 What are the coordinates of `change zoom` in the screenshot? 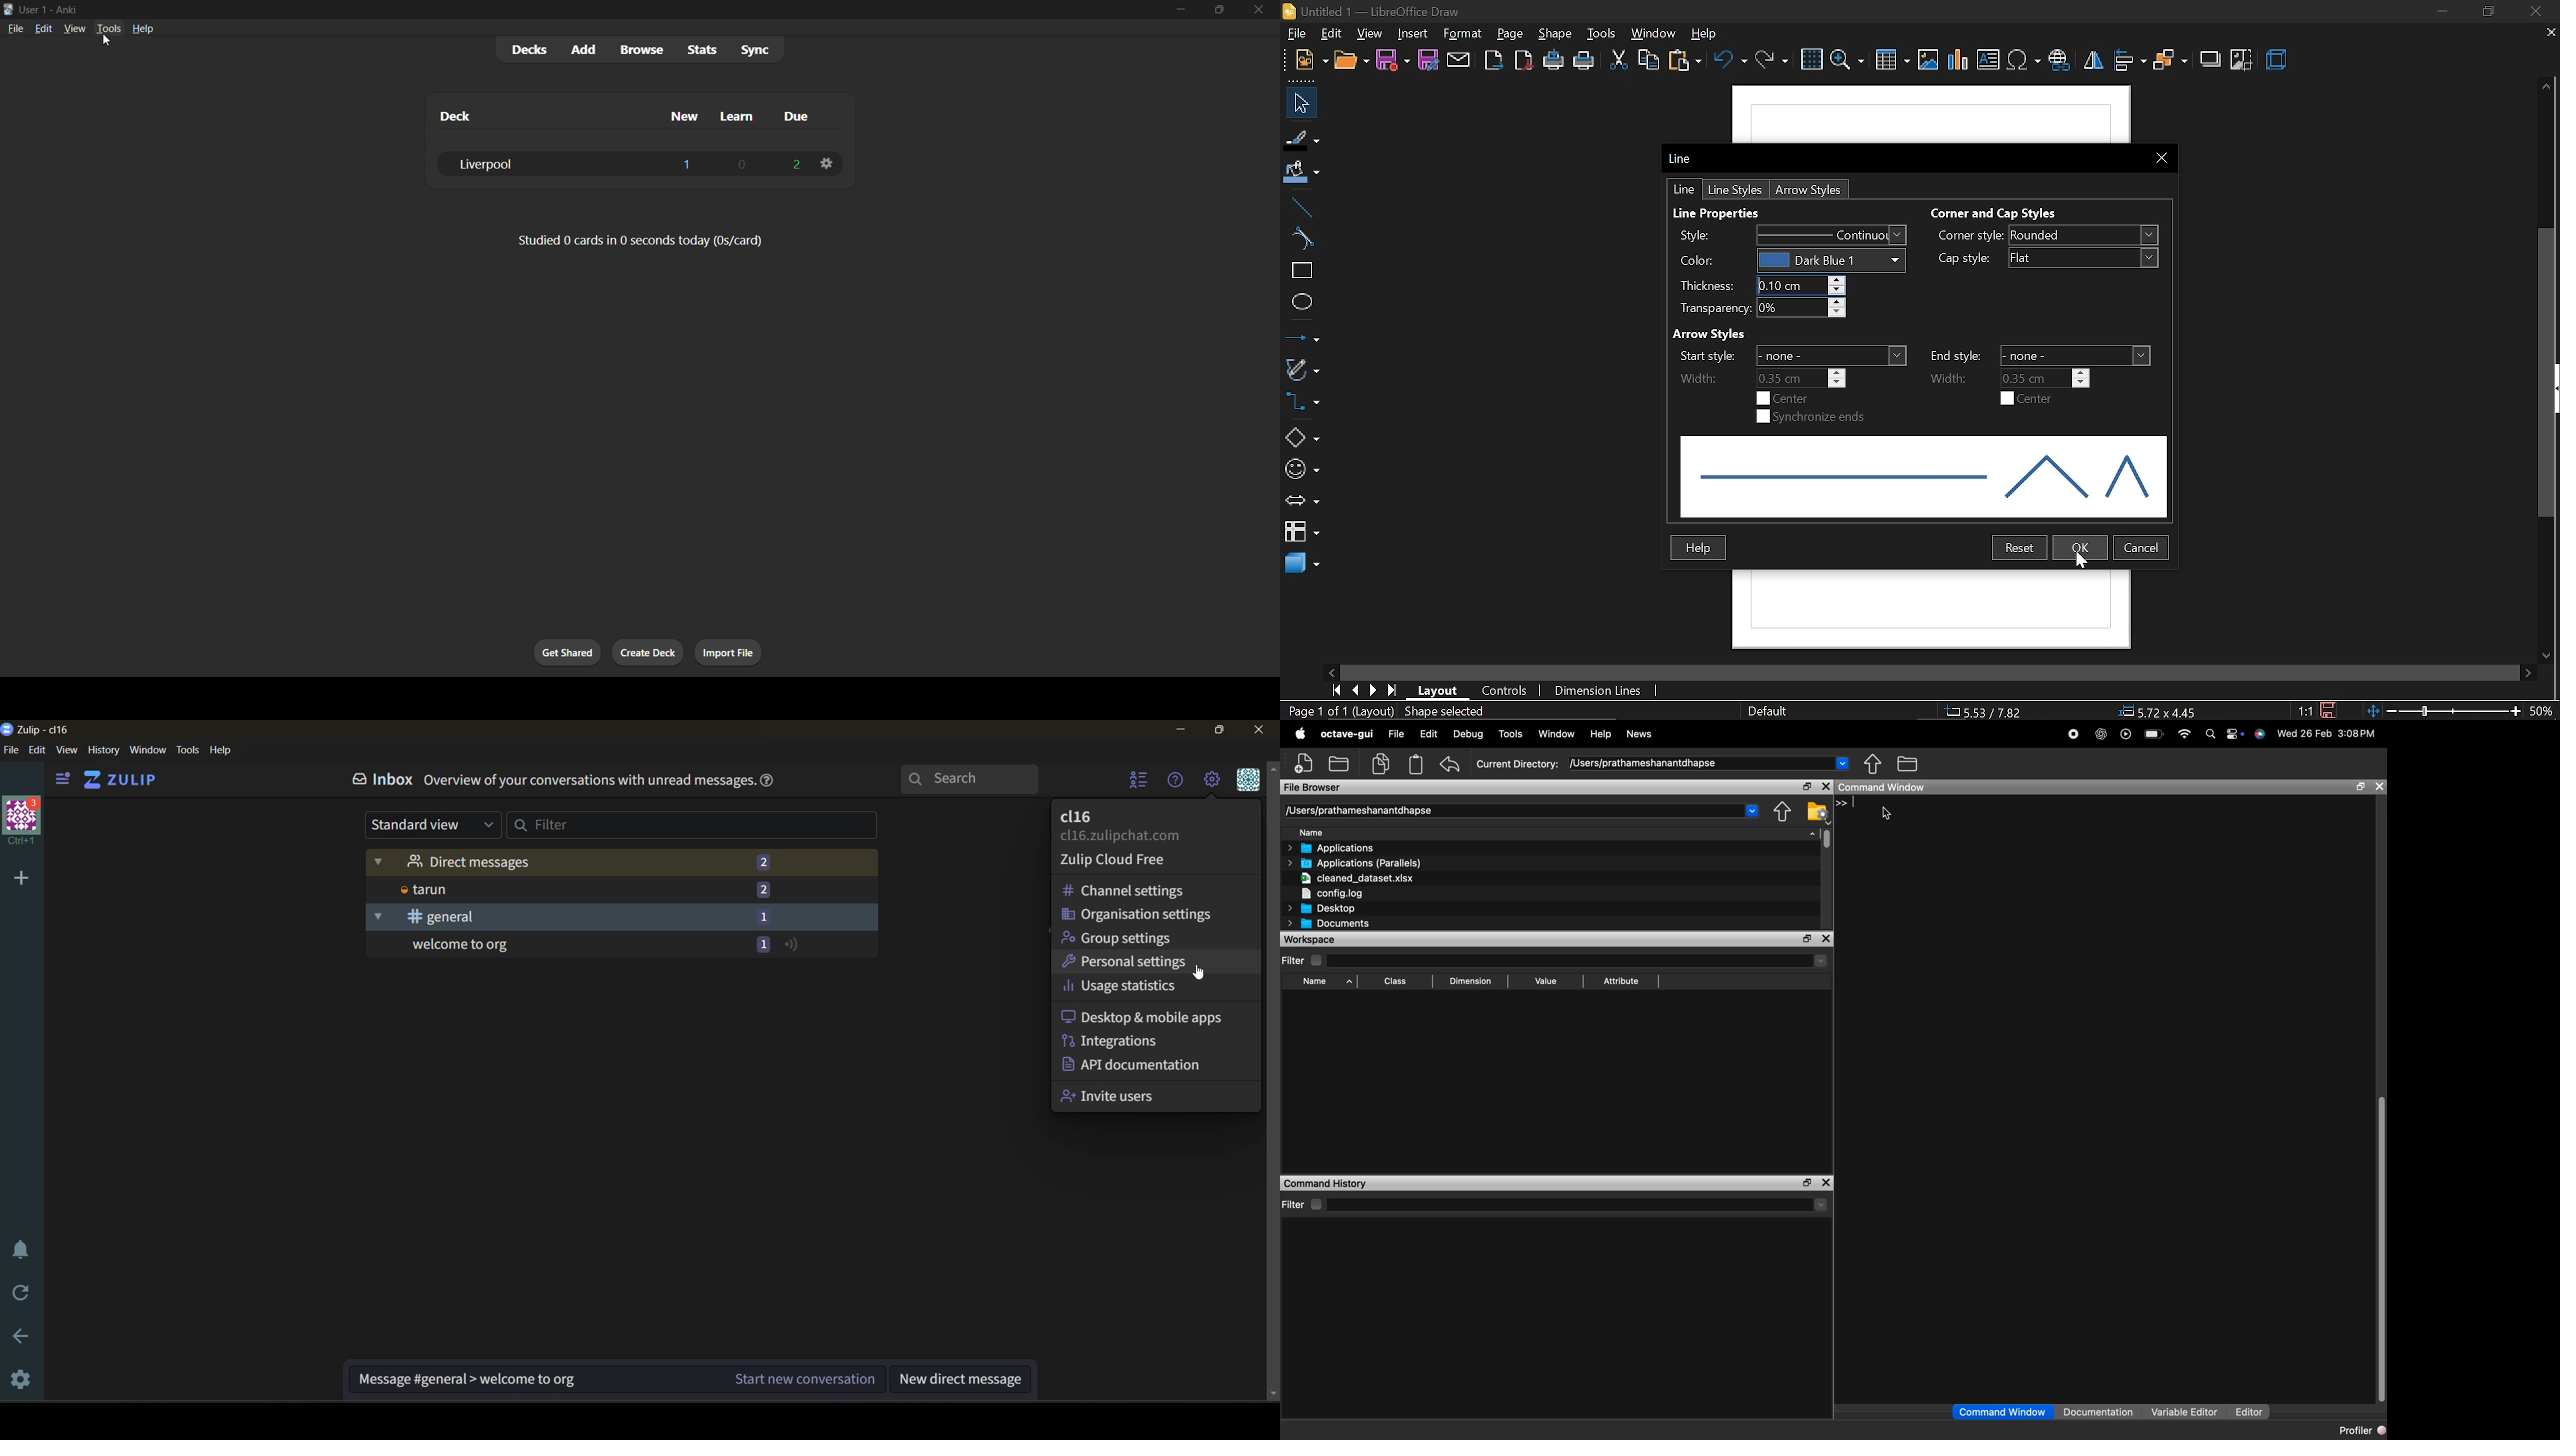 It's located at (2443, 712).